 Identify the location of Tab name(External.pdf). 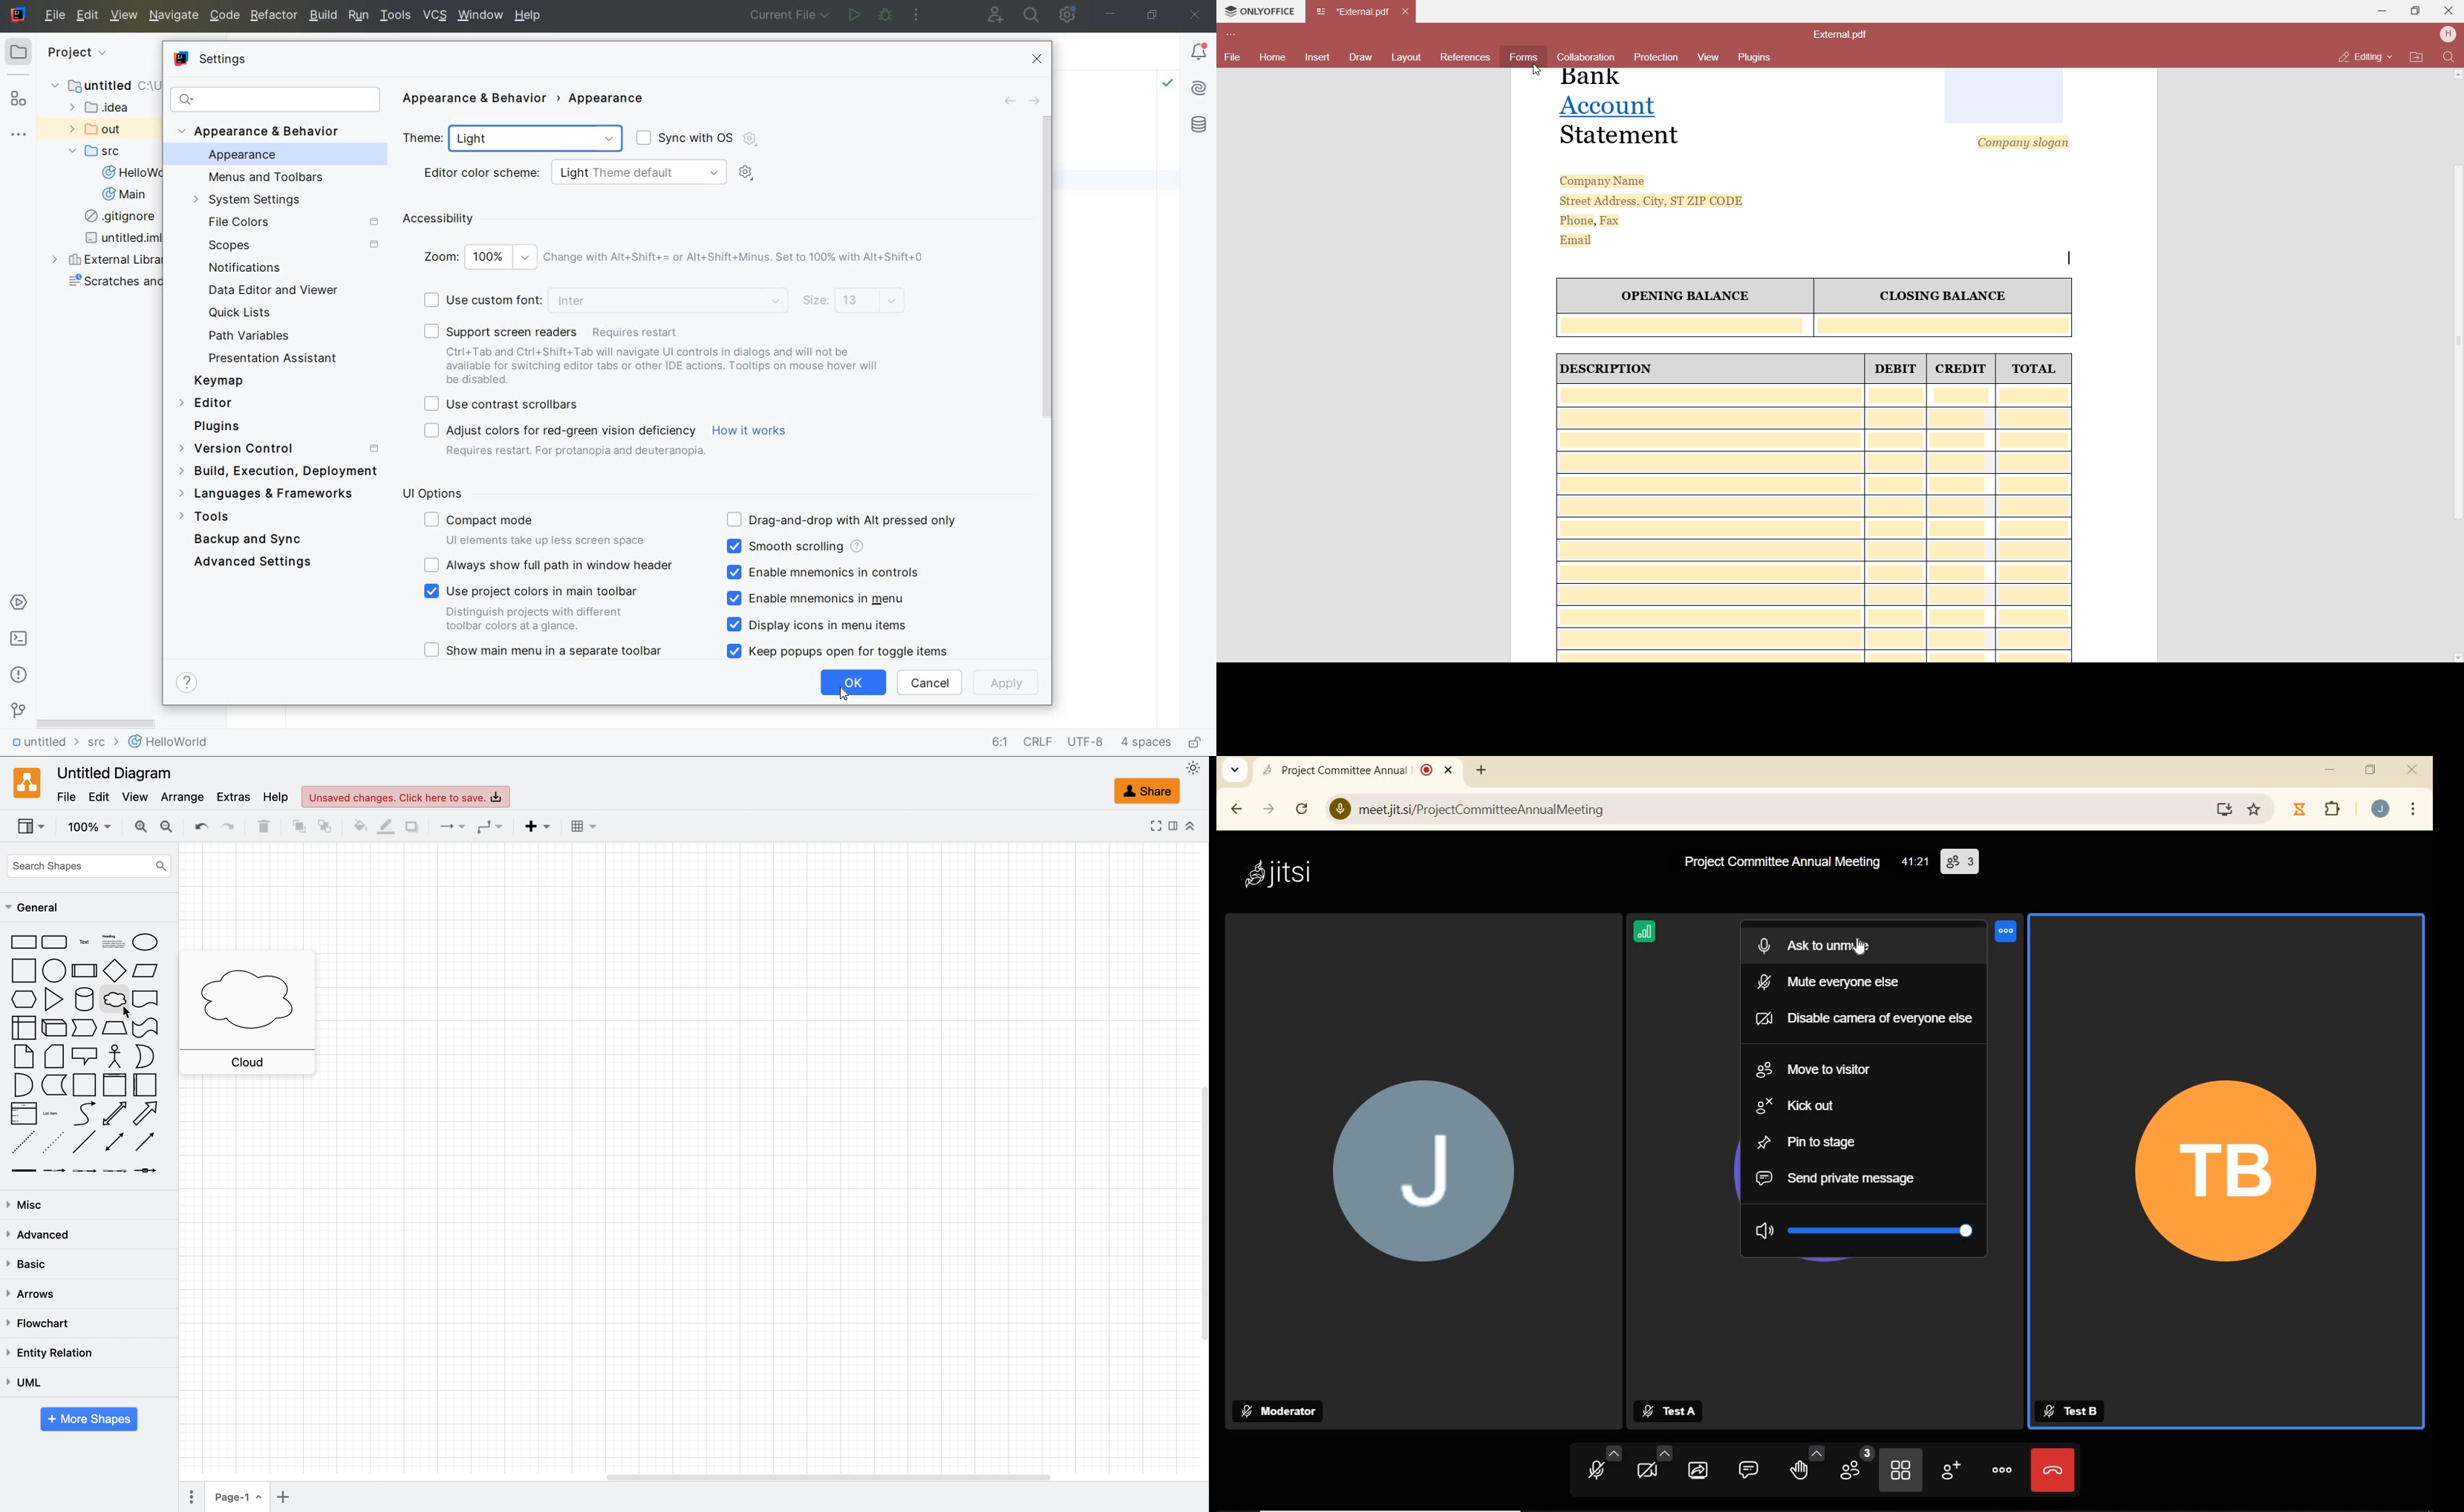
(1353, 12).